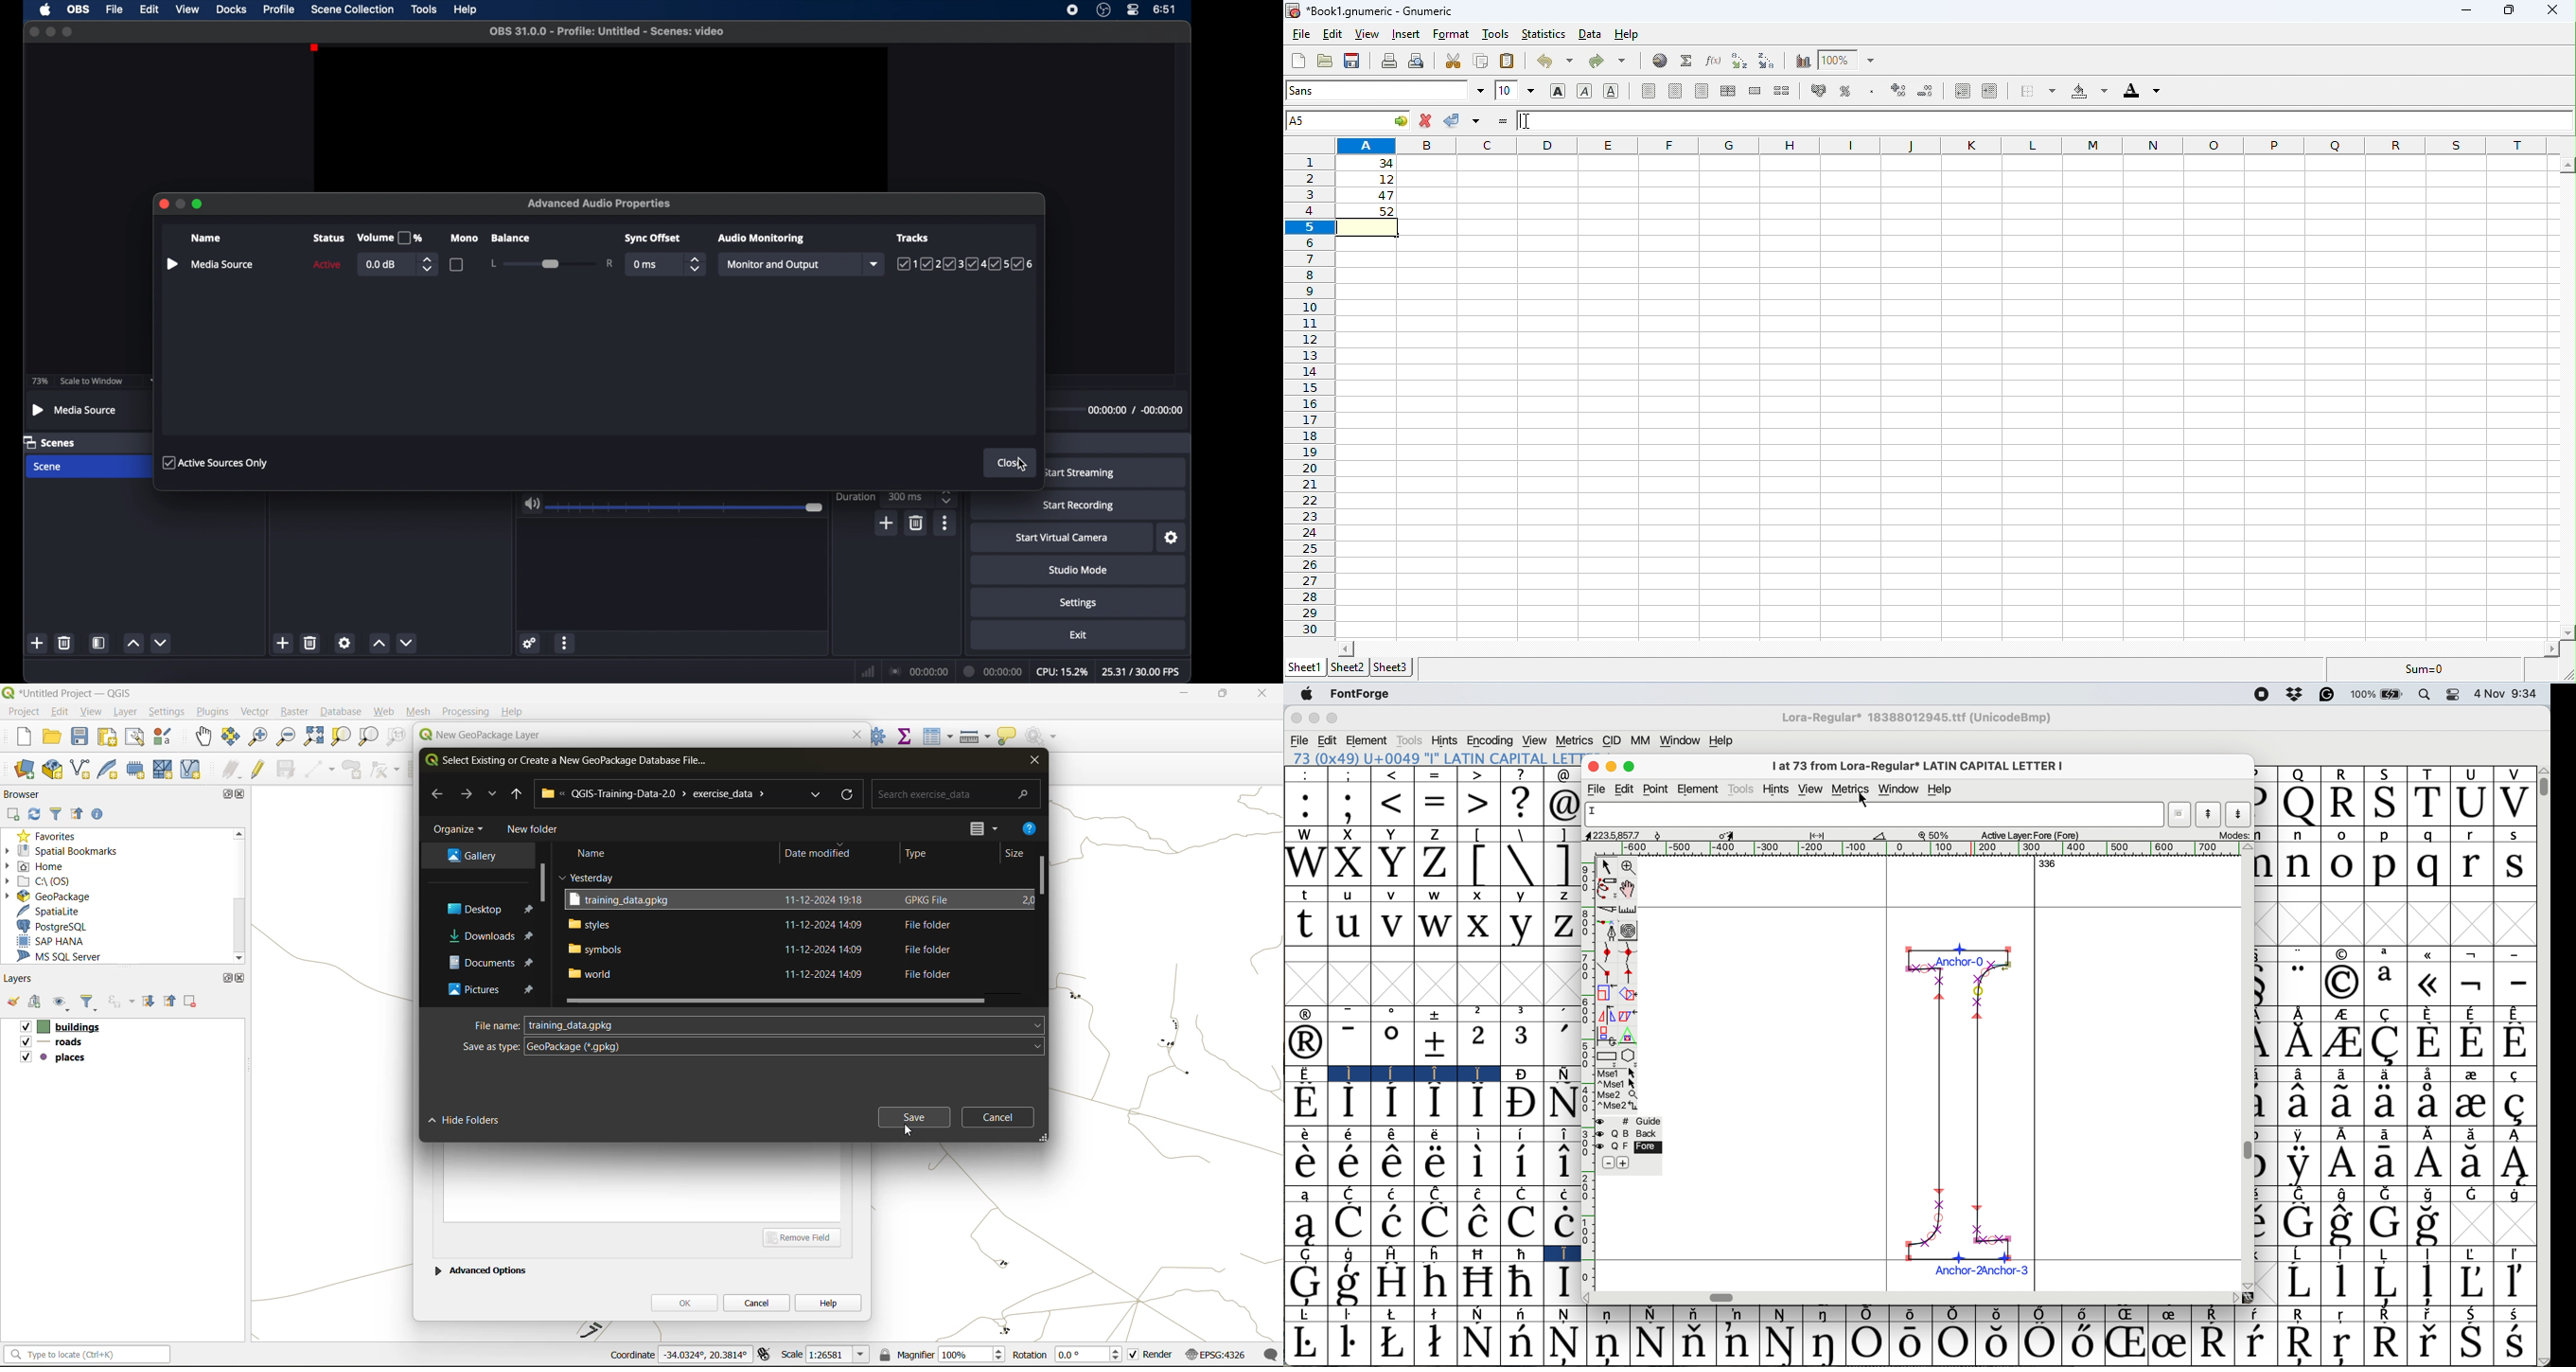  Describe the element at coordinates (1563, 1134) in the screenshot. I see `Symbol` at that location.